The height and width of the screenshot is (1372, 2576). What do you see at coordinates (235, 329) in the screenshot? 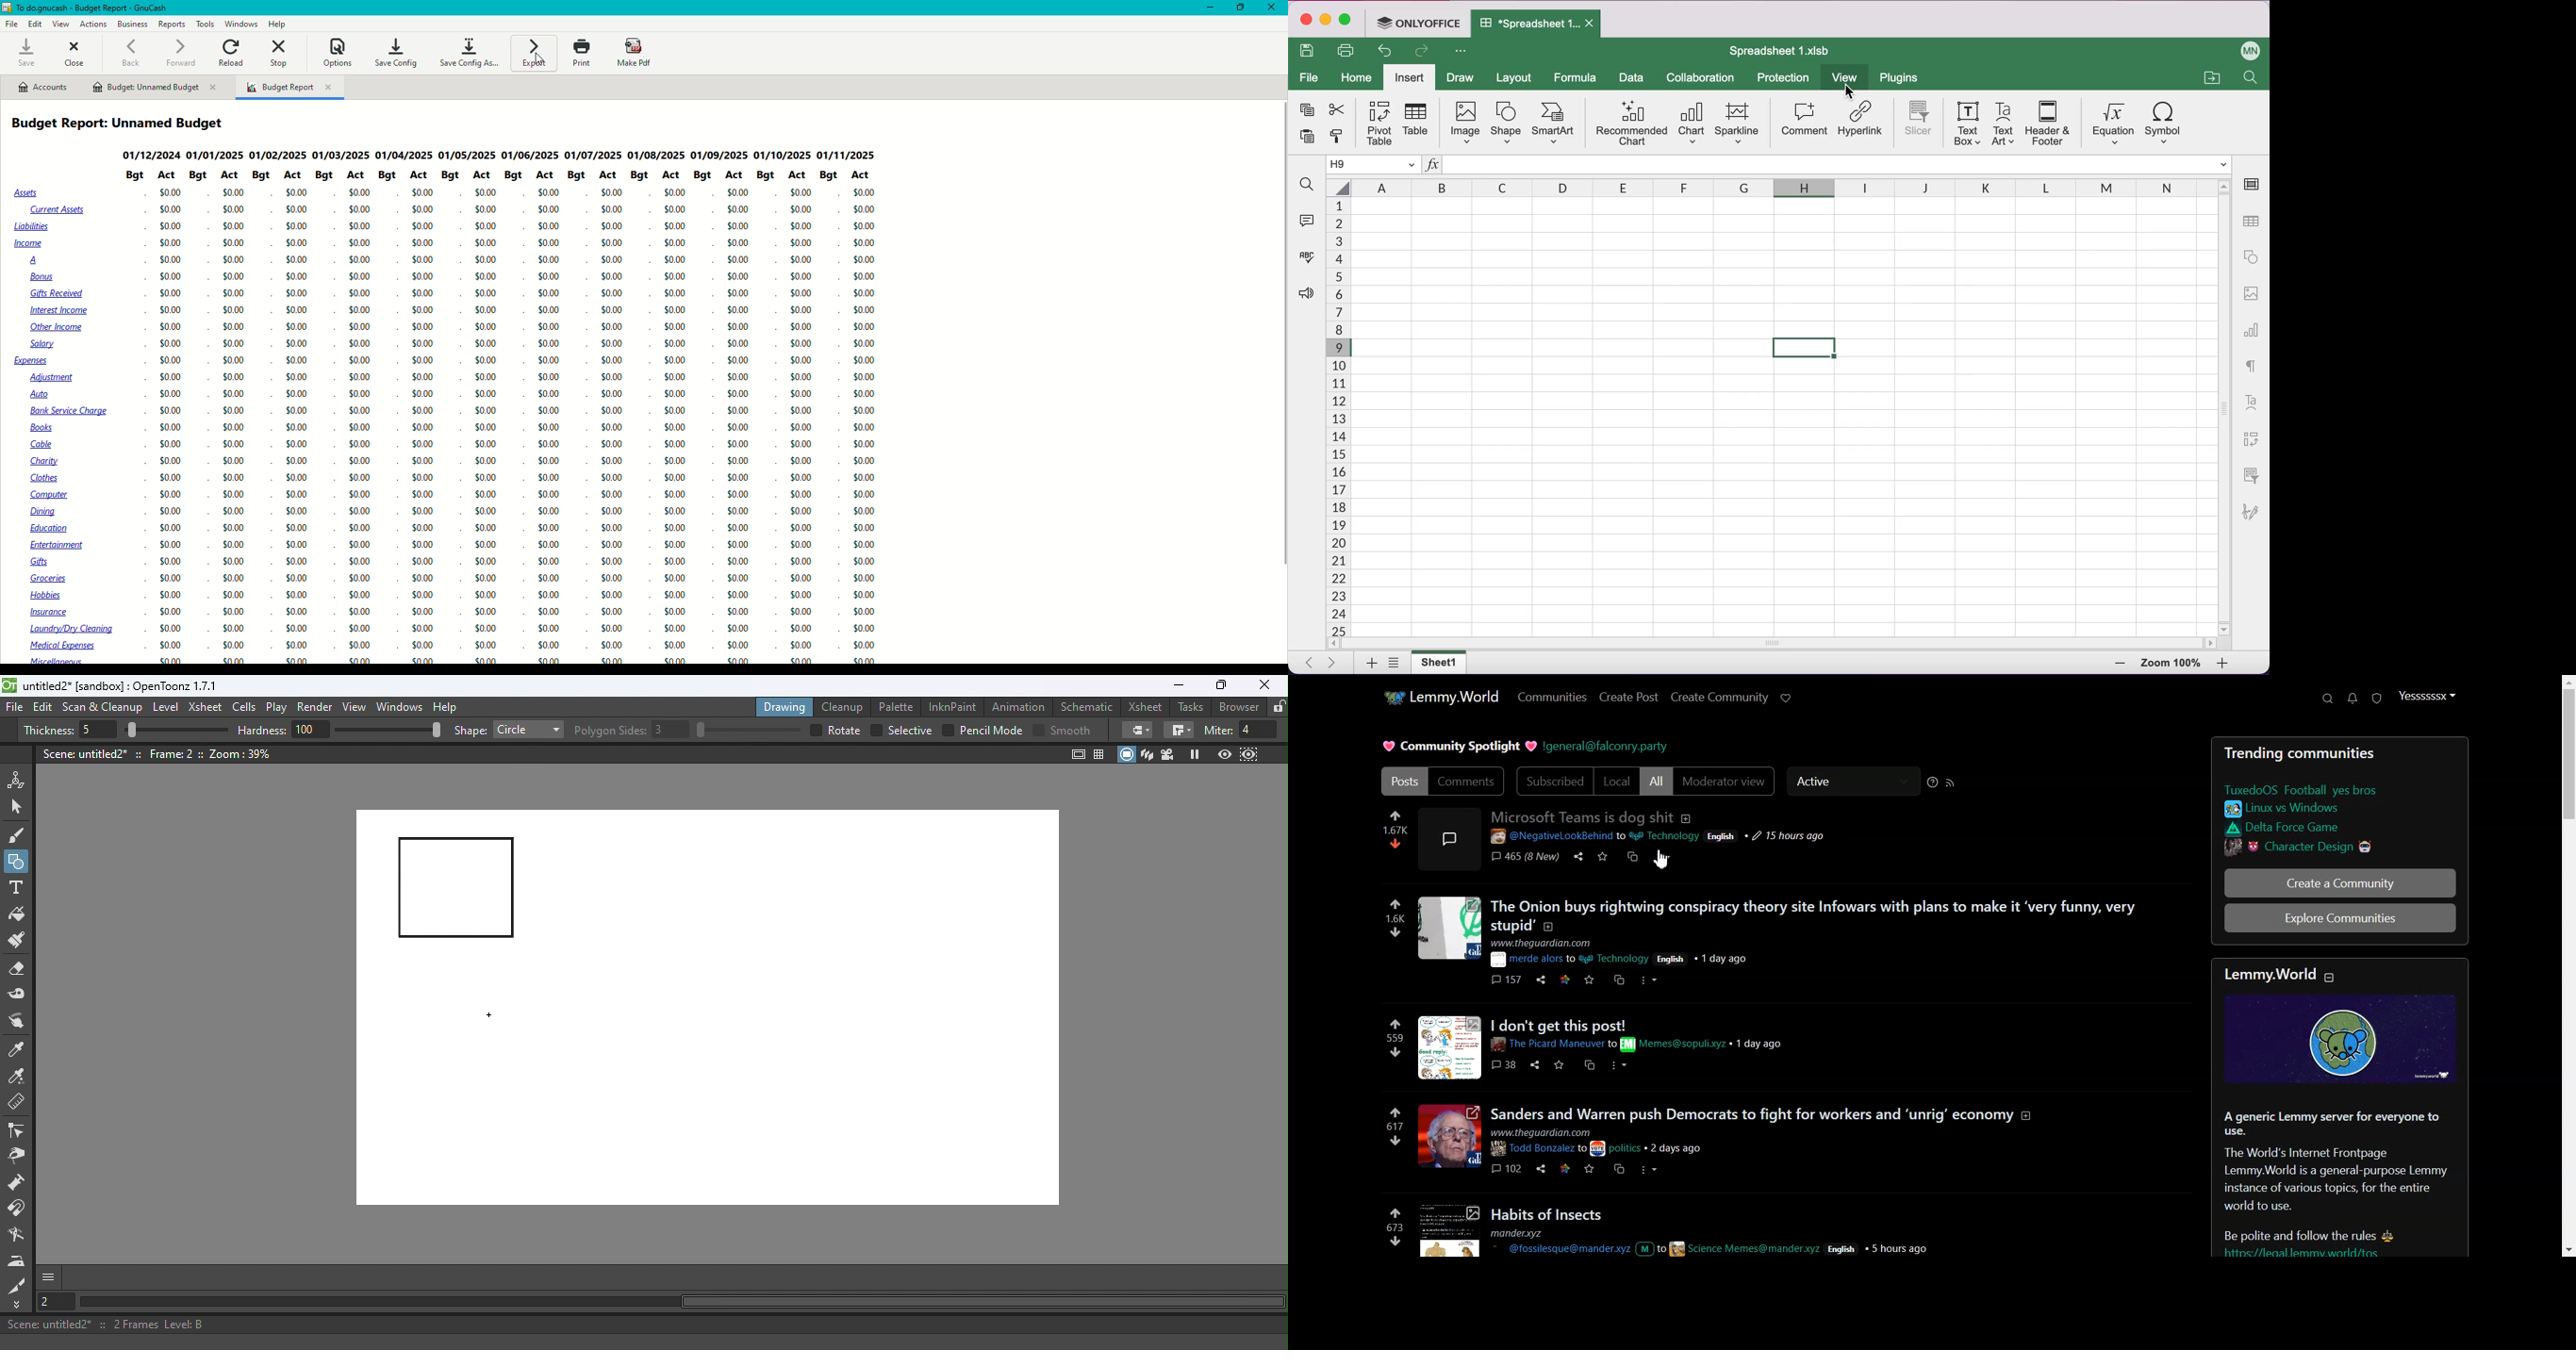
I see `0.00` at bounding box center [235, 329].